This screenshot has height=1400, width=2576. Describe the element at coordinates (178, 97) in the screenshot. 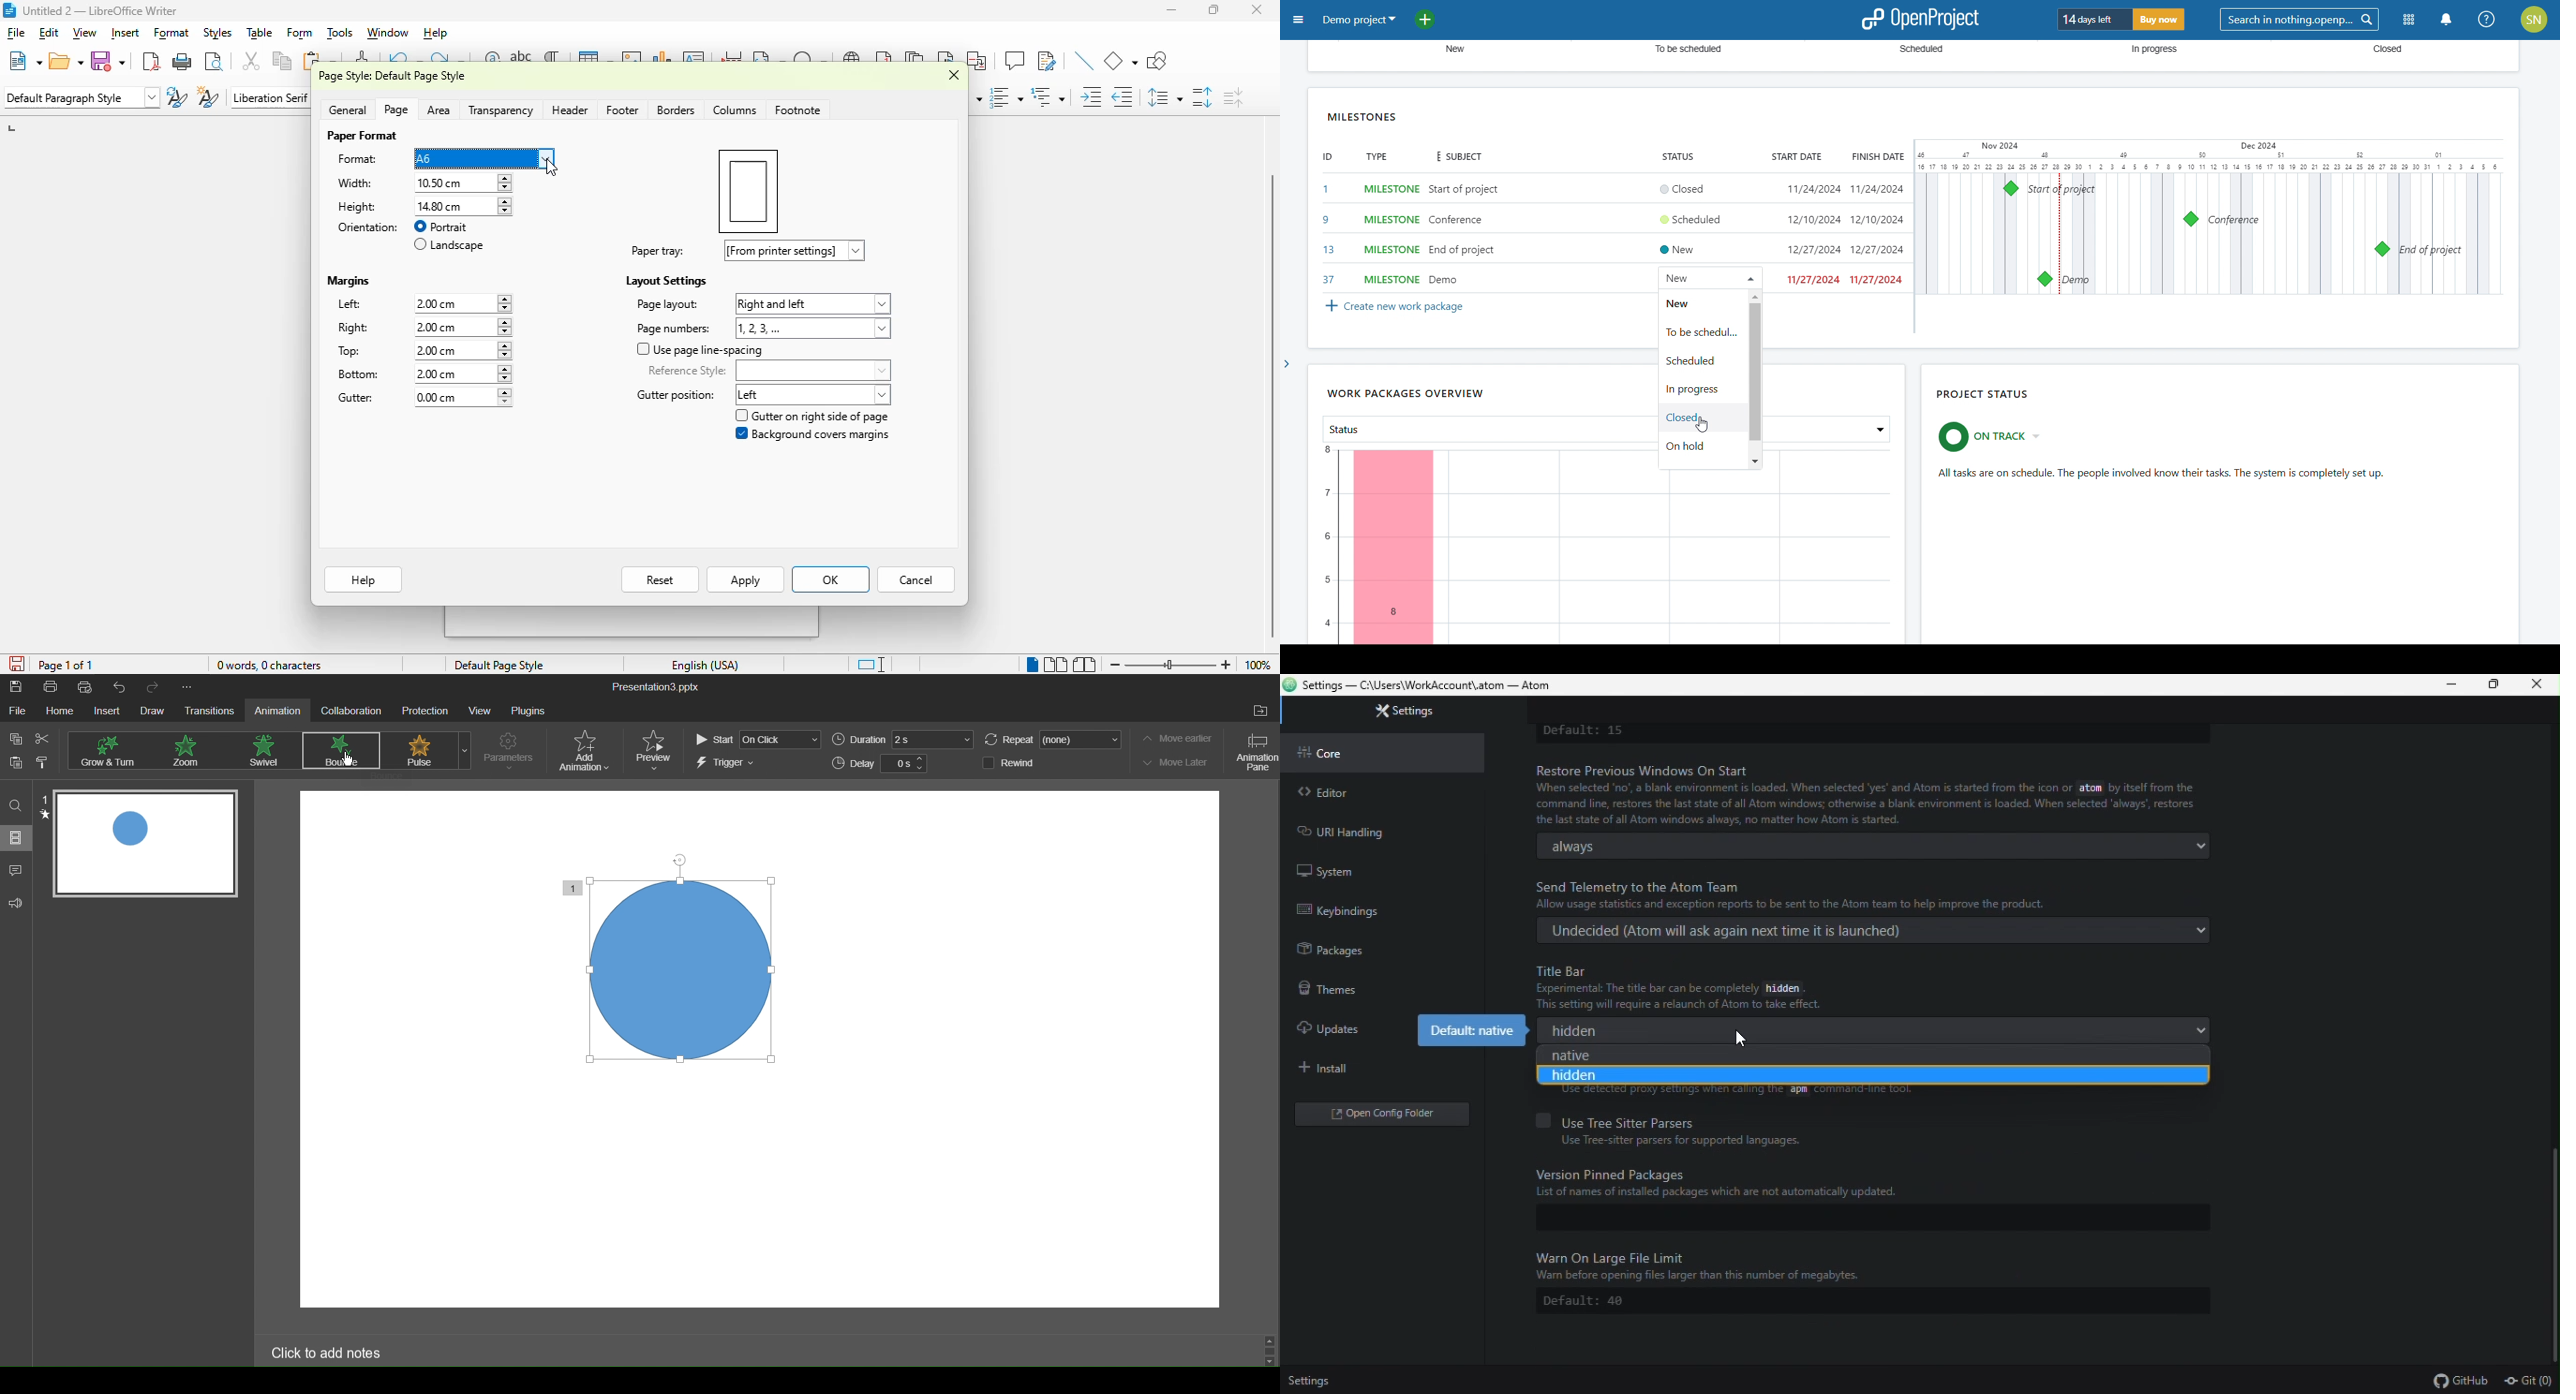

I see `update selected style` at that location.